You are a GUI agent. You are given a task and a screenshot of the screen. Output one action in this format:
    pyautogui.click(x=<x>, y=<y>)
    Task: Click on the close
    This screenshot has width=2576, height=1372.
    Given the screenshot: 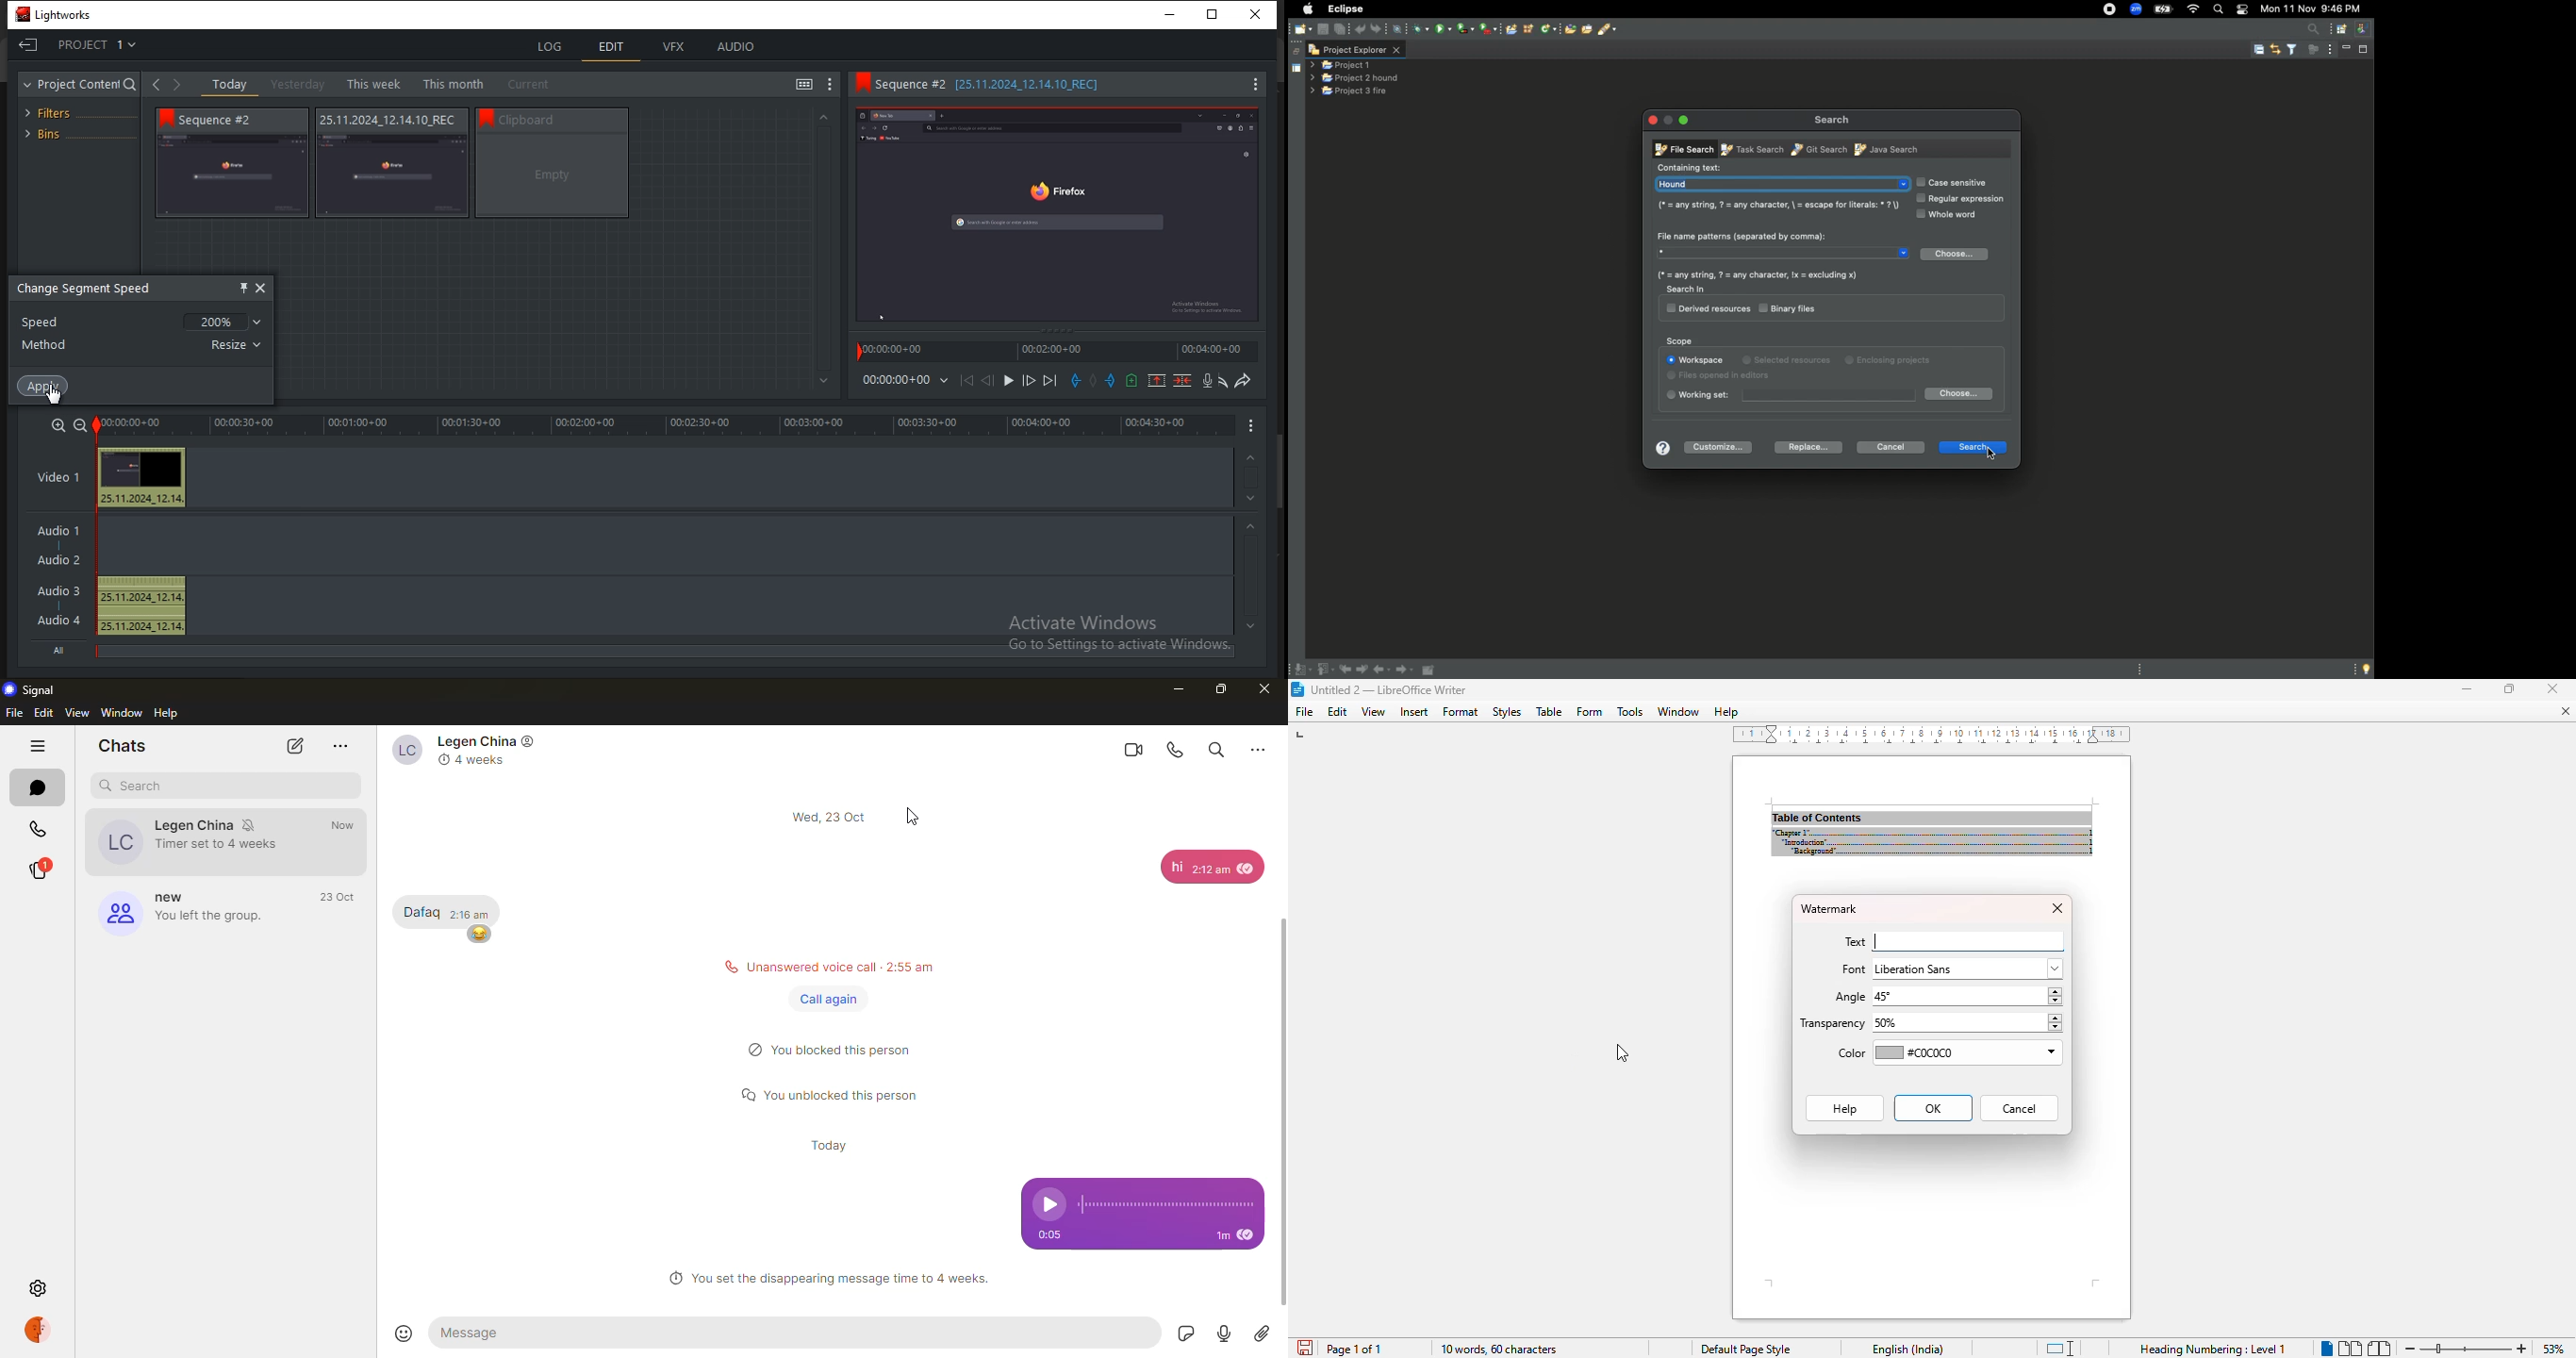 What is the action you would take?
    pyautogui.click(x=2057, y=908)
    